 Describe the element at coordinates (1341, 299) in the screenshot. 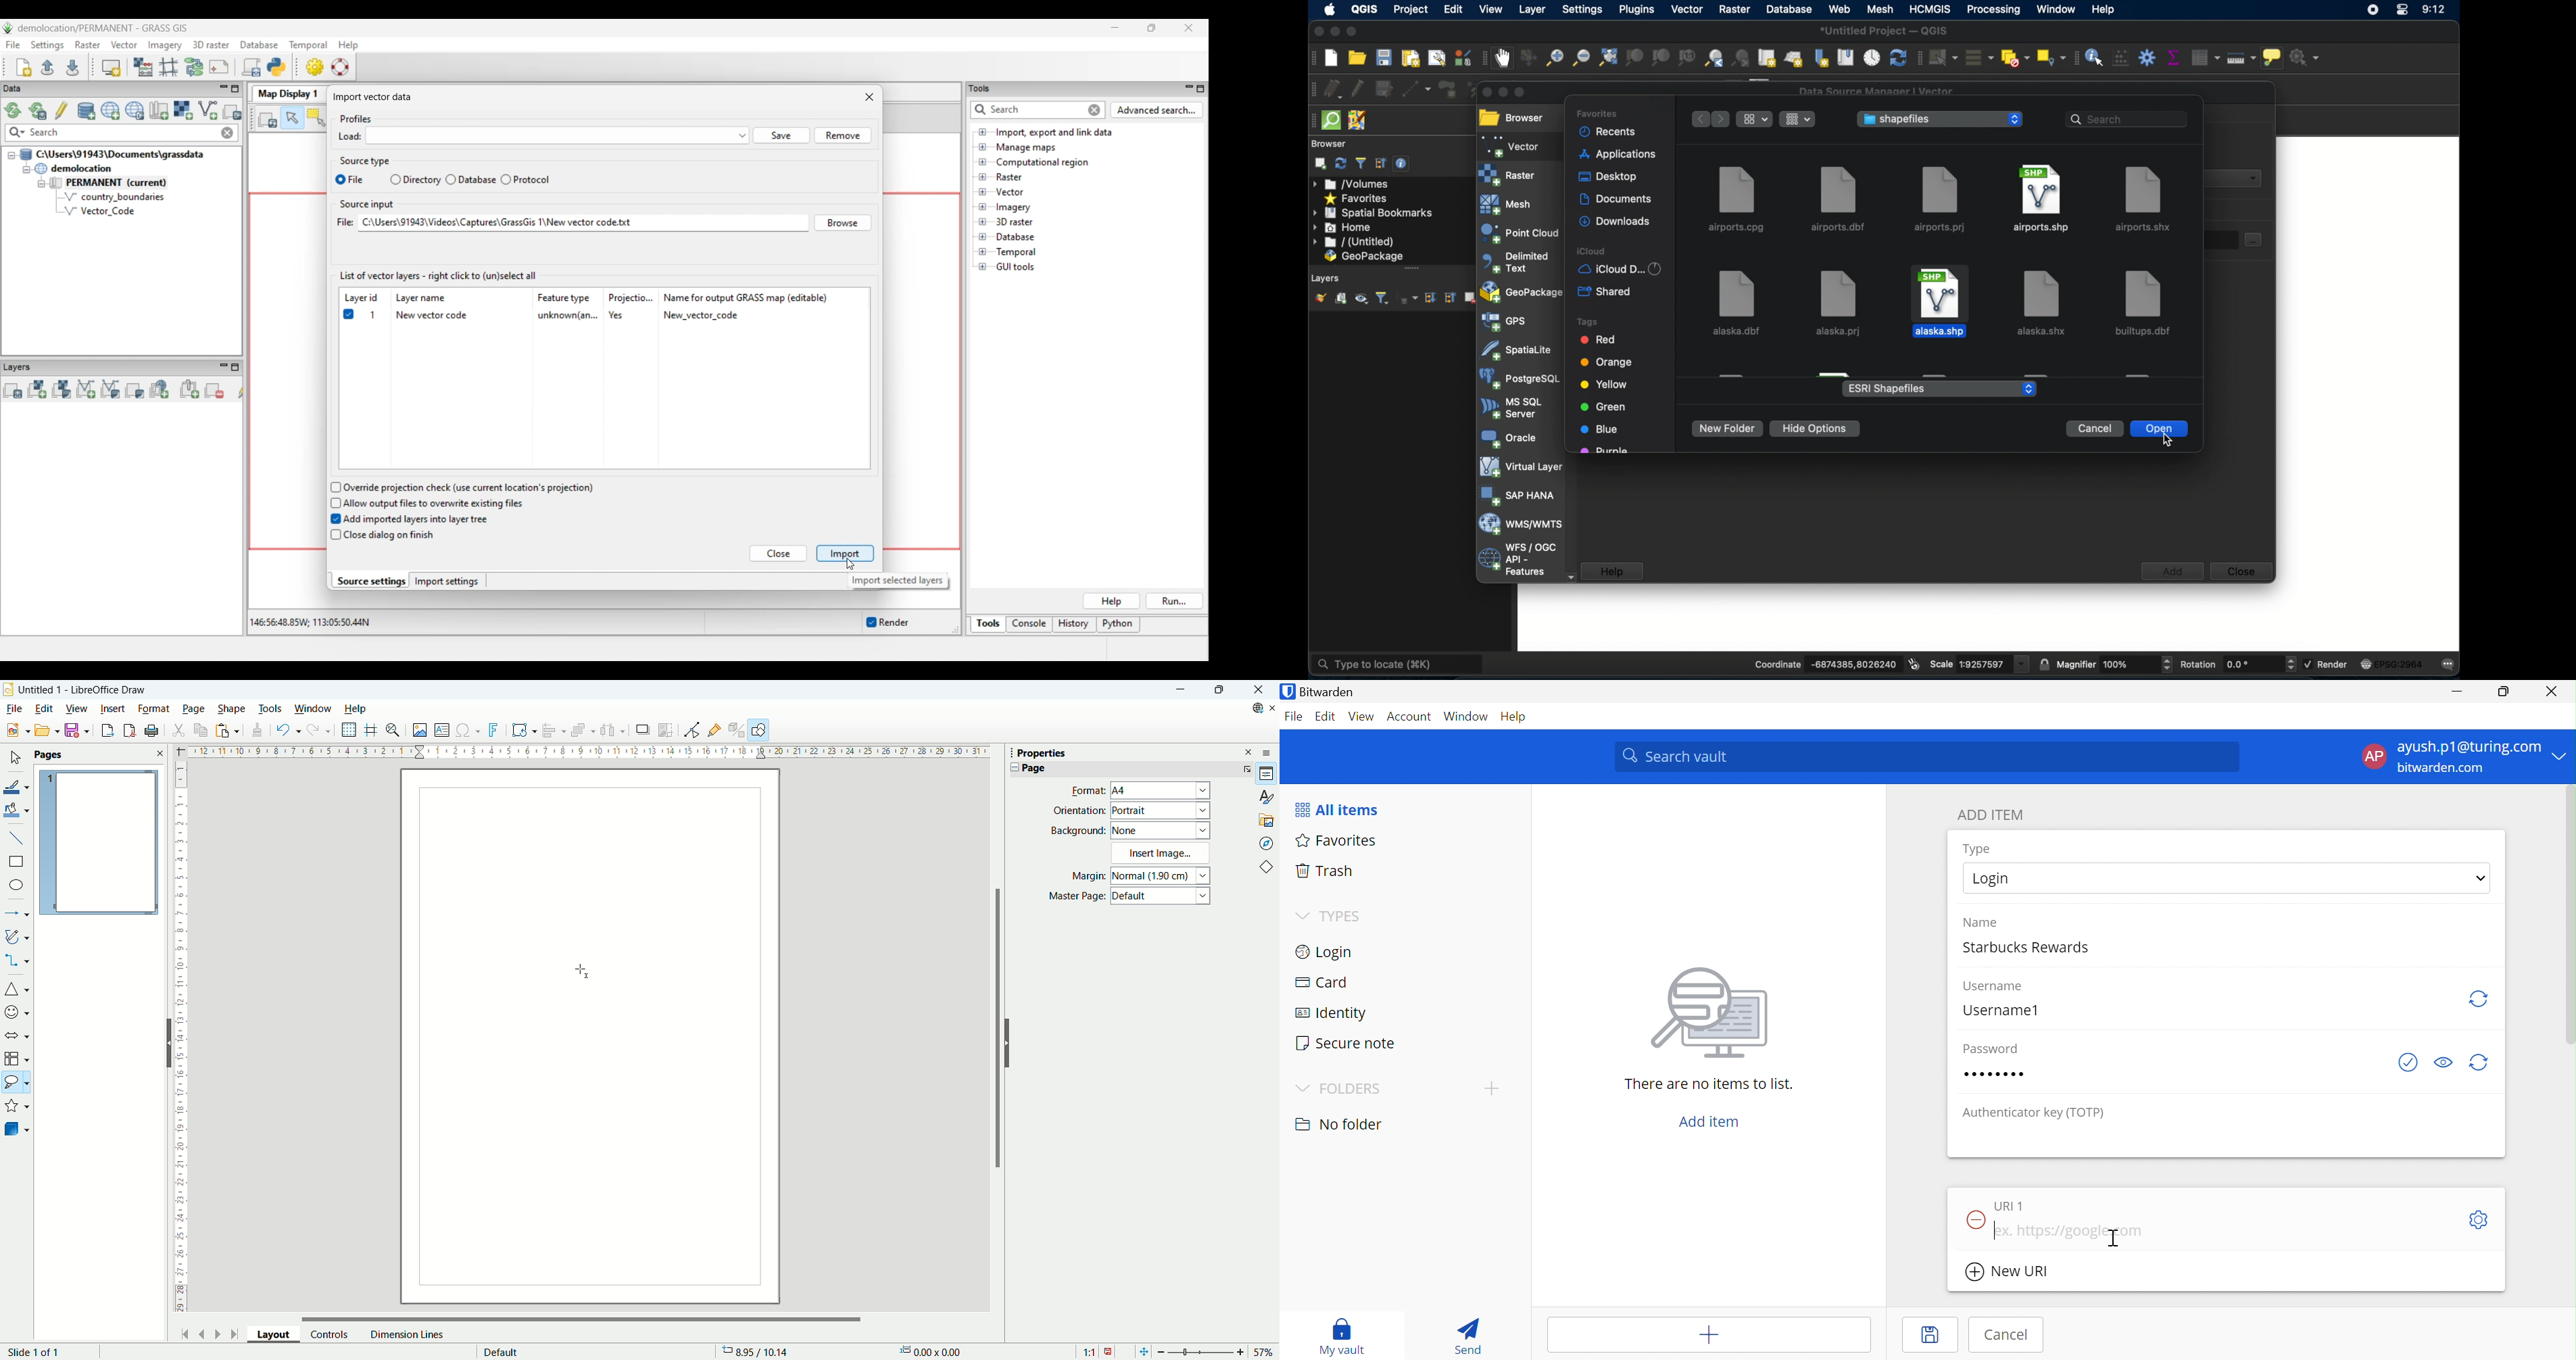

I see `add group` at that location.